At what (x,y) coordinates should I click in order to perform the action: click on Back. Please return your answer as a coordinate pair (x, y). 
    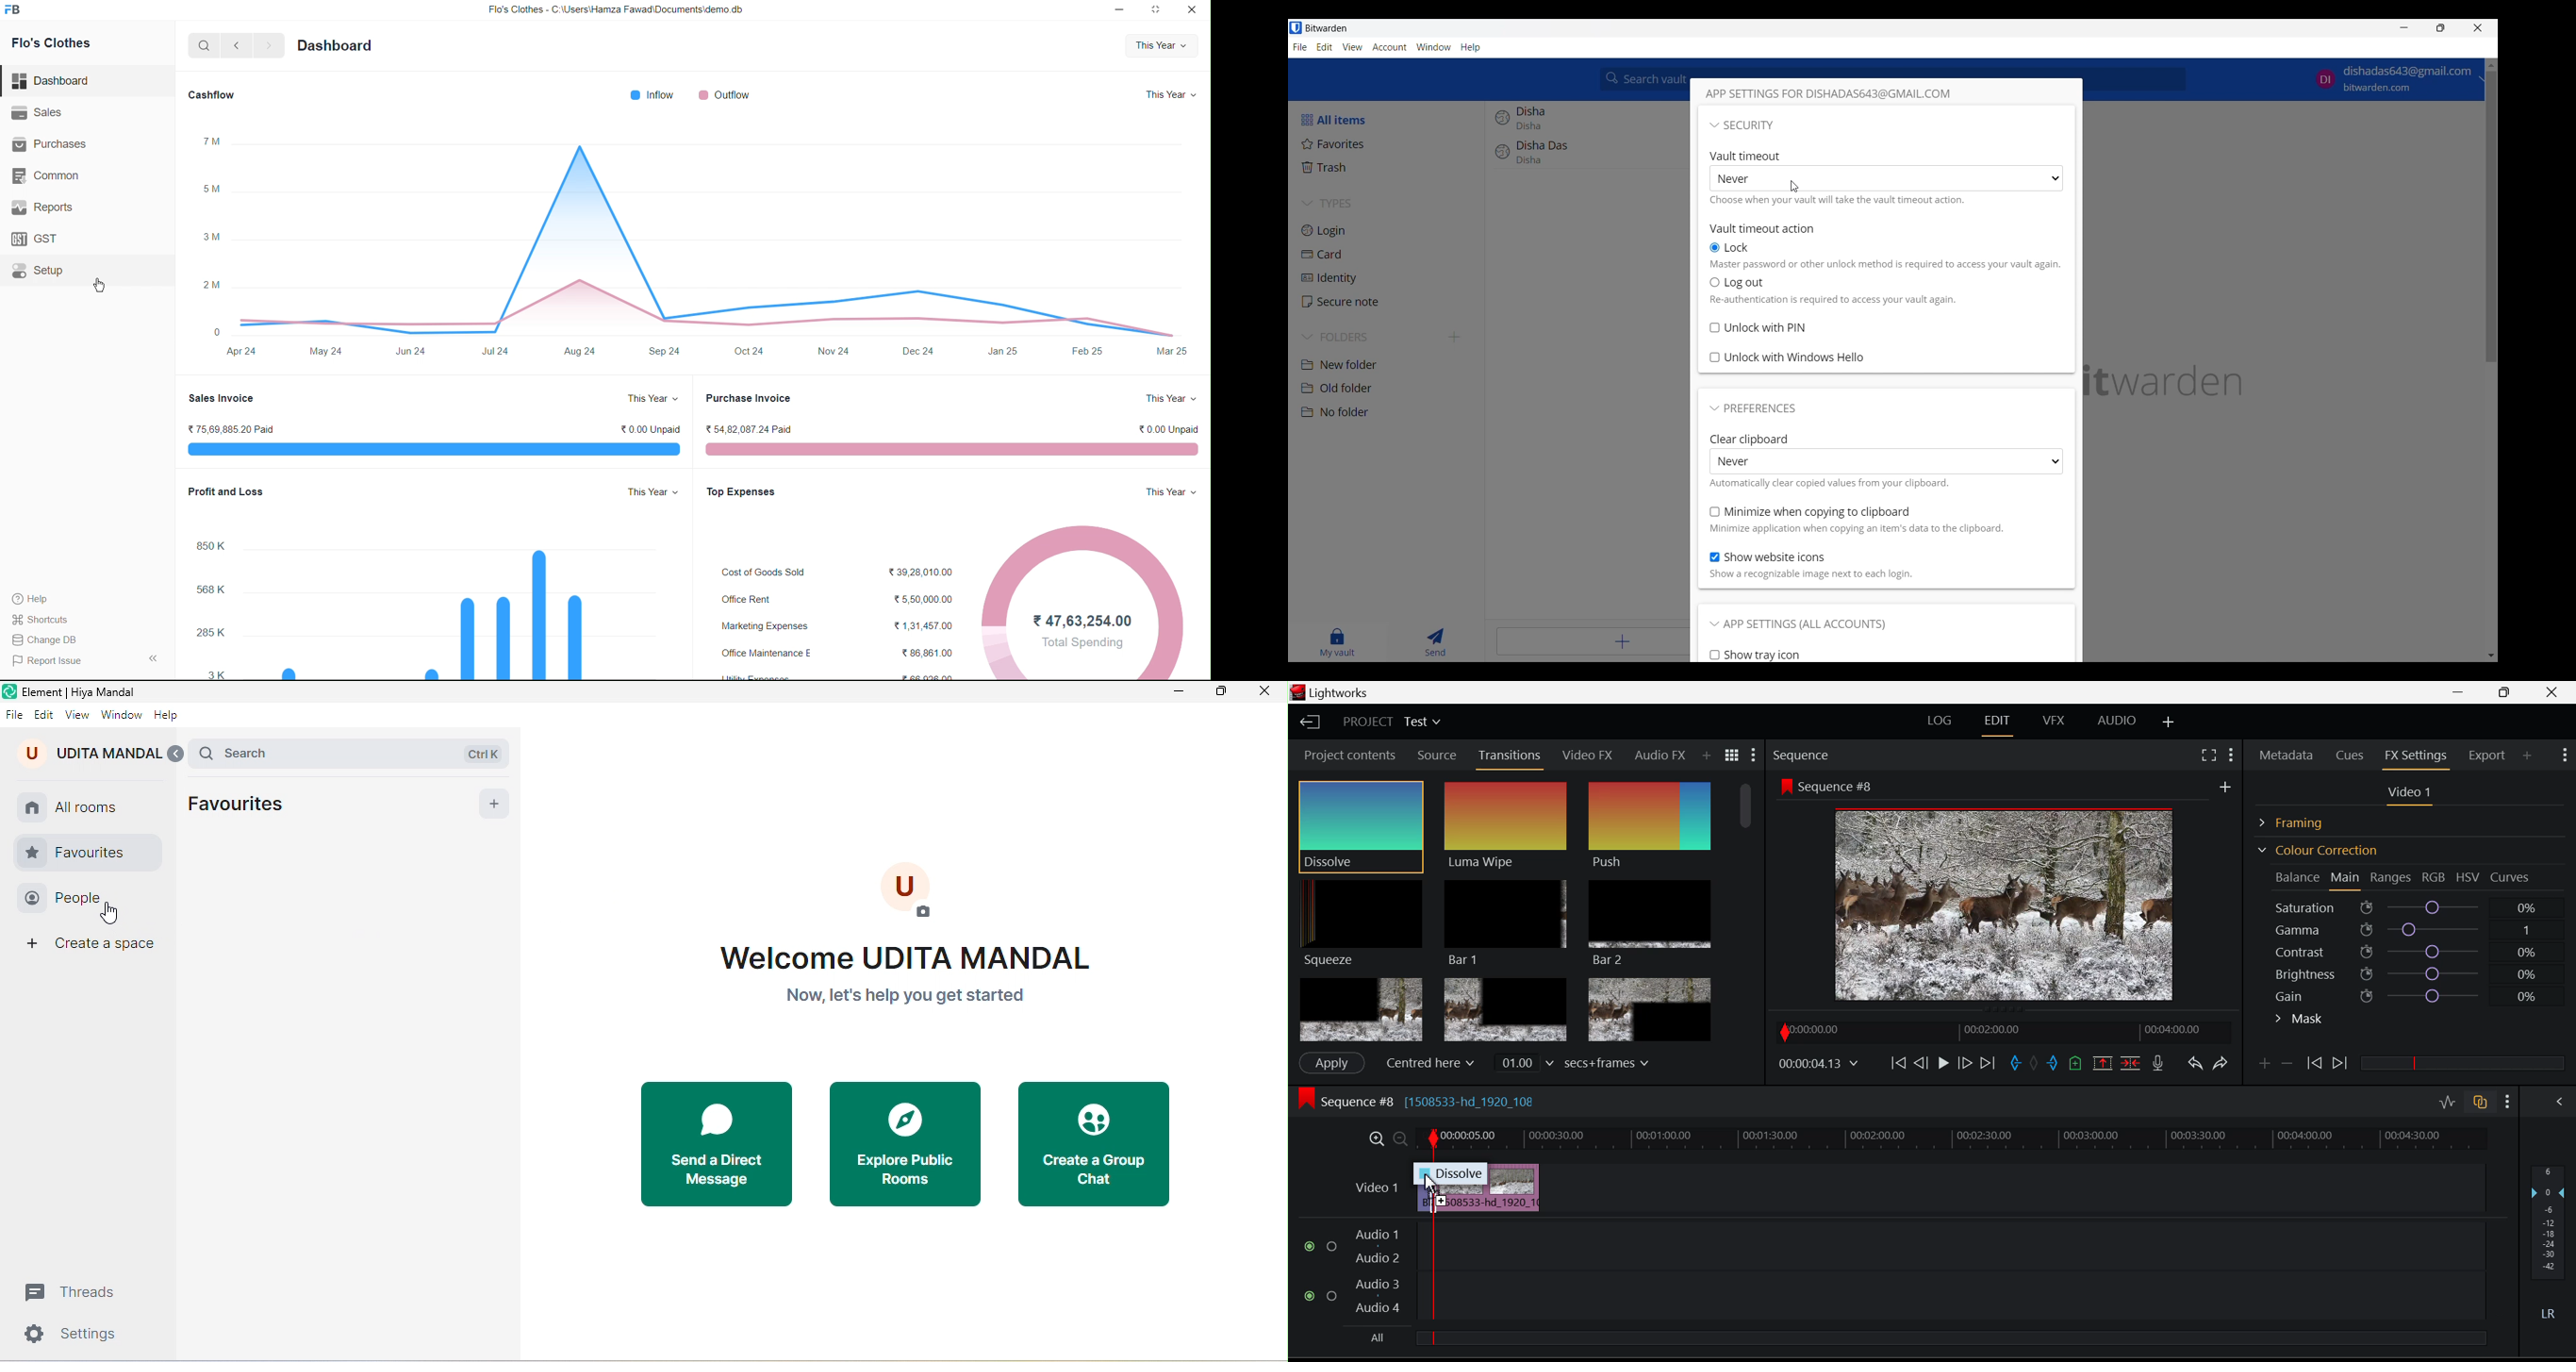
    Looking at the image, I should click on (232, 47).